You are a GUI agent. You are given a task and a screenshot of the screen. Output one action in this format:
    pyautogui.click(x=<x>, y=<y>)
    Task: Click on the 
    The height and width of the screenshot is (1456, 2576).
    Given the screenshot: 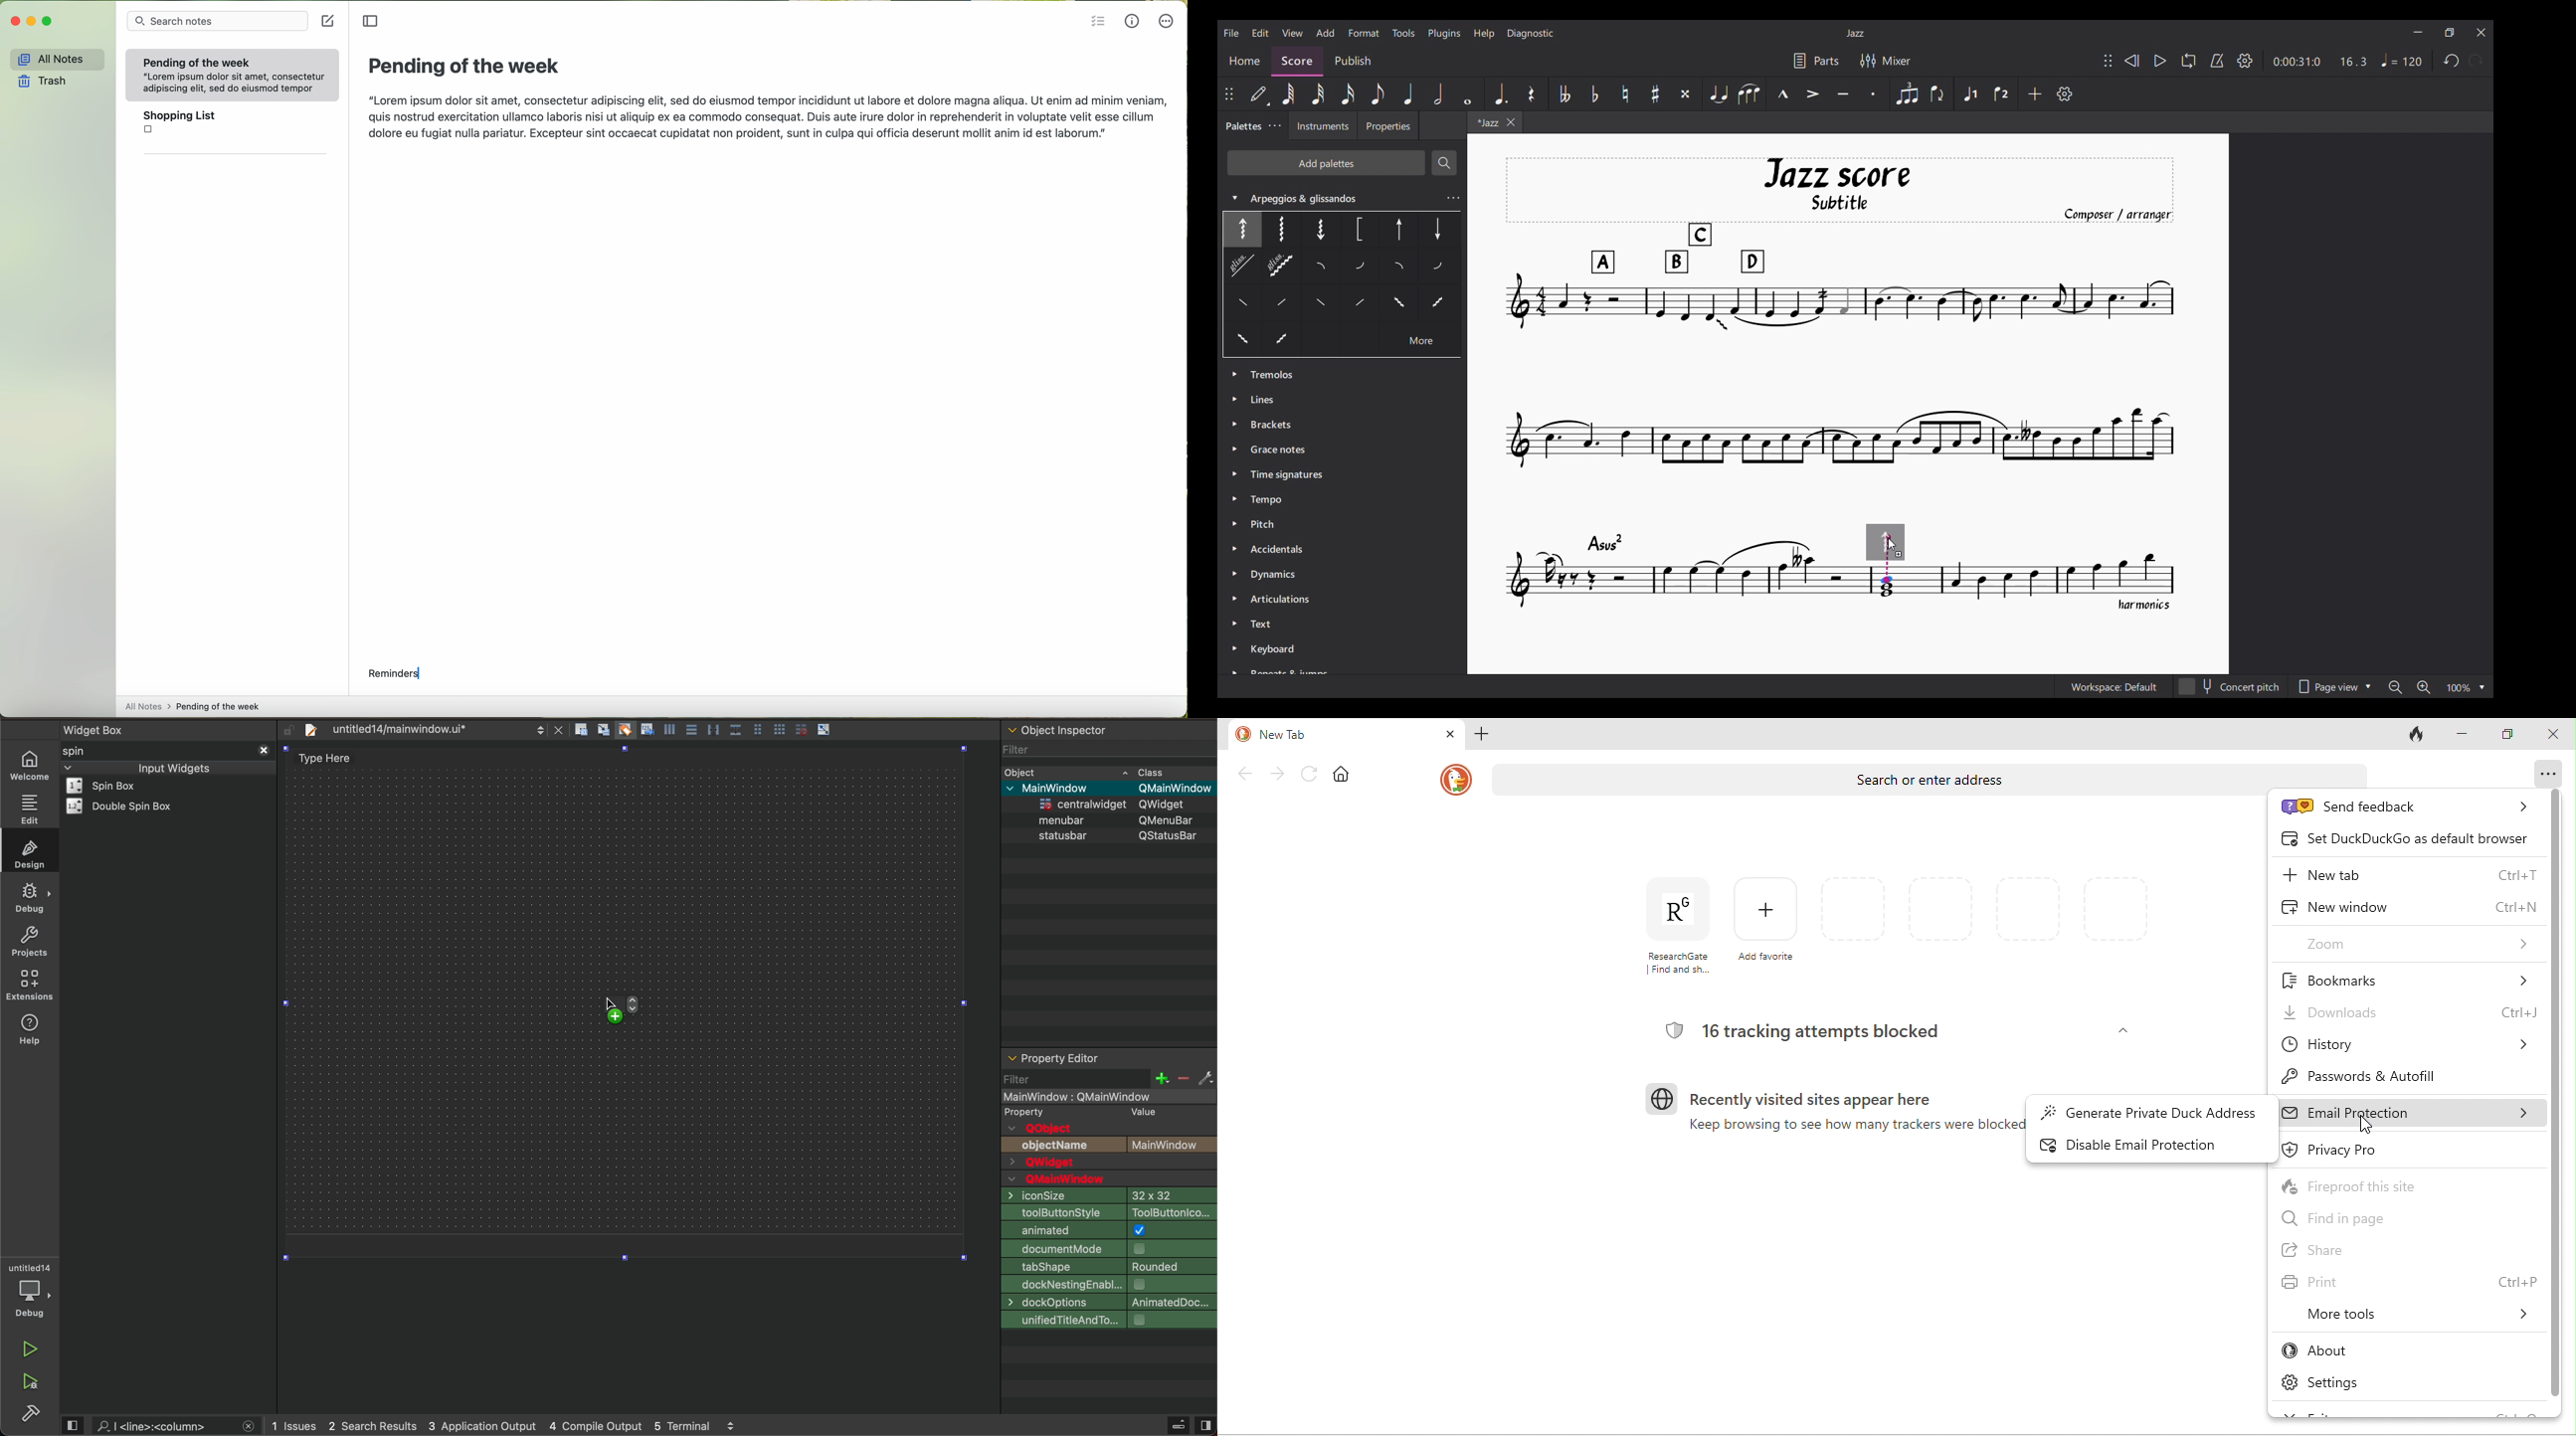 What is the action you would take?
    pyautogui.click(x=1438, y=269)
    